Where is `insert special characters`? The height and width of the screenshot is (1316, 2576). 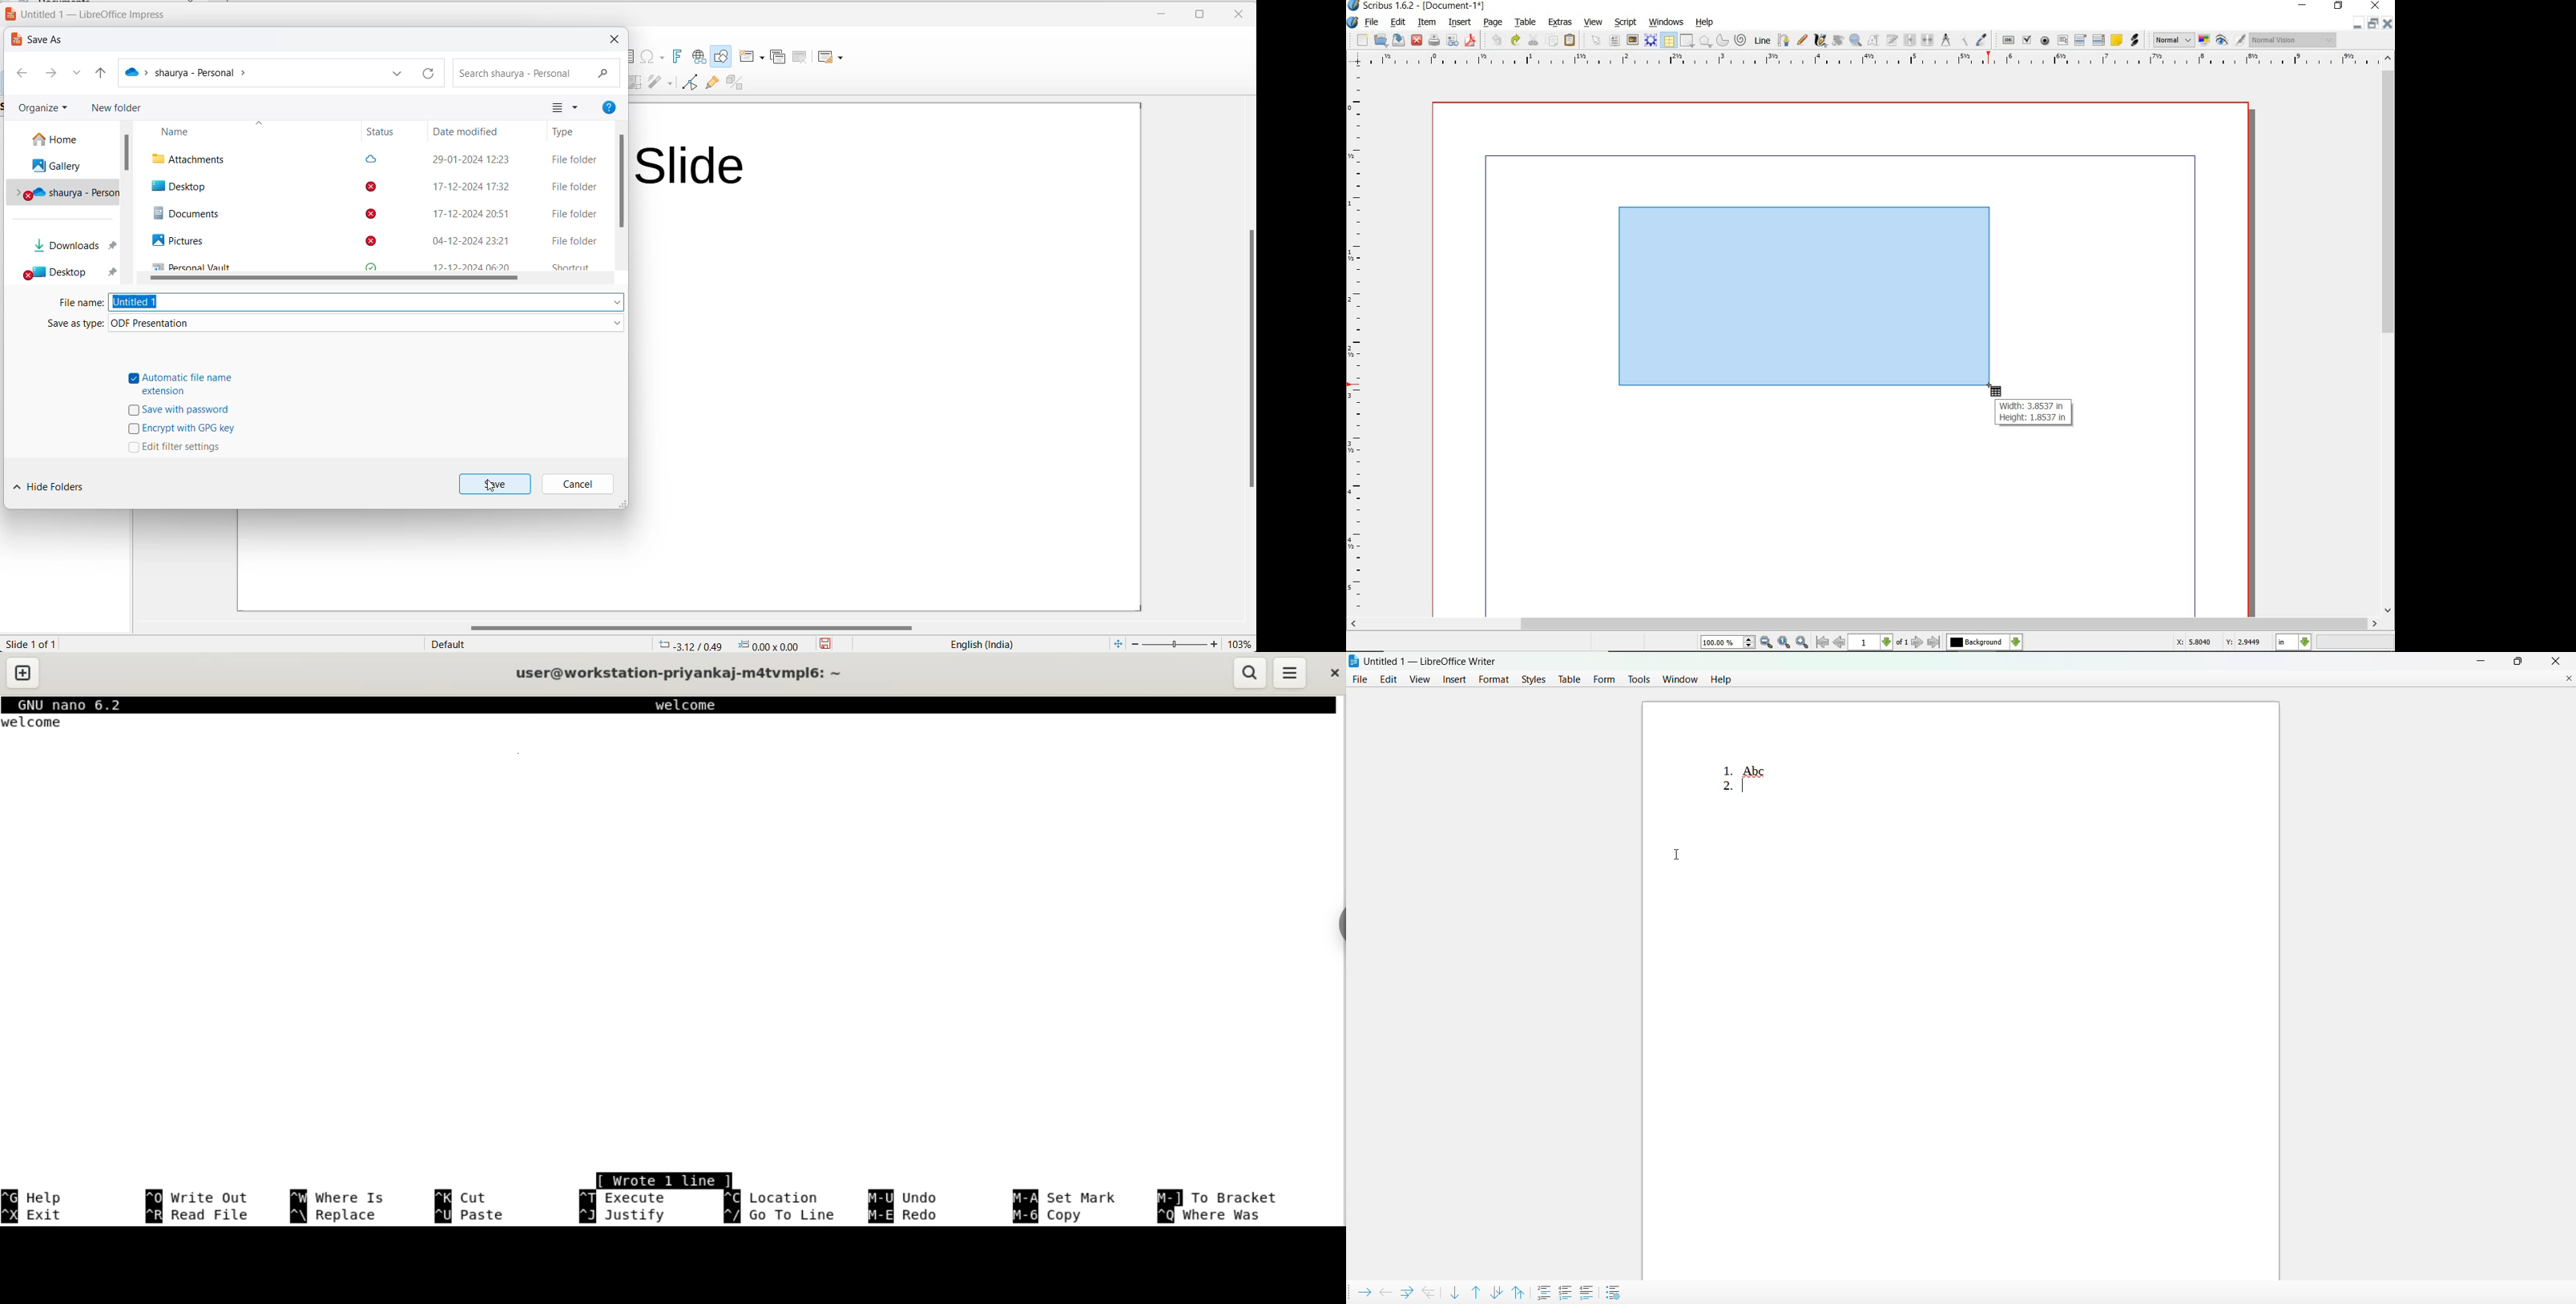 insert special characters is located at coordinates (651, 57).